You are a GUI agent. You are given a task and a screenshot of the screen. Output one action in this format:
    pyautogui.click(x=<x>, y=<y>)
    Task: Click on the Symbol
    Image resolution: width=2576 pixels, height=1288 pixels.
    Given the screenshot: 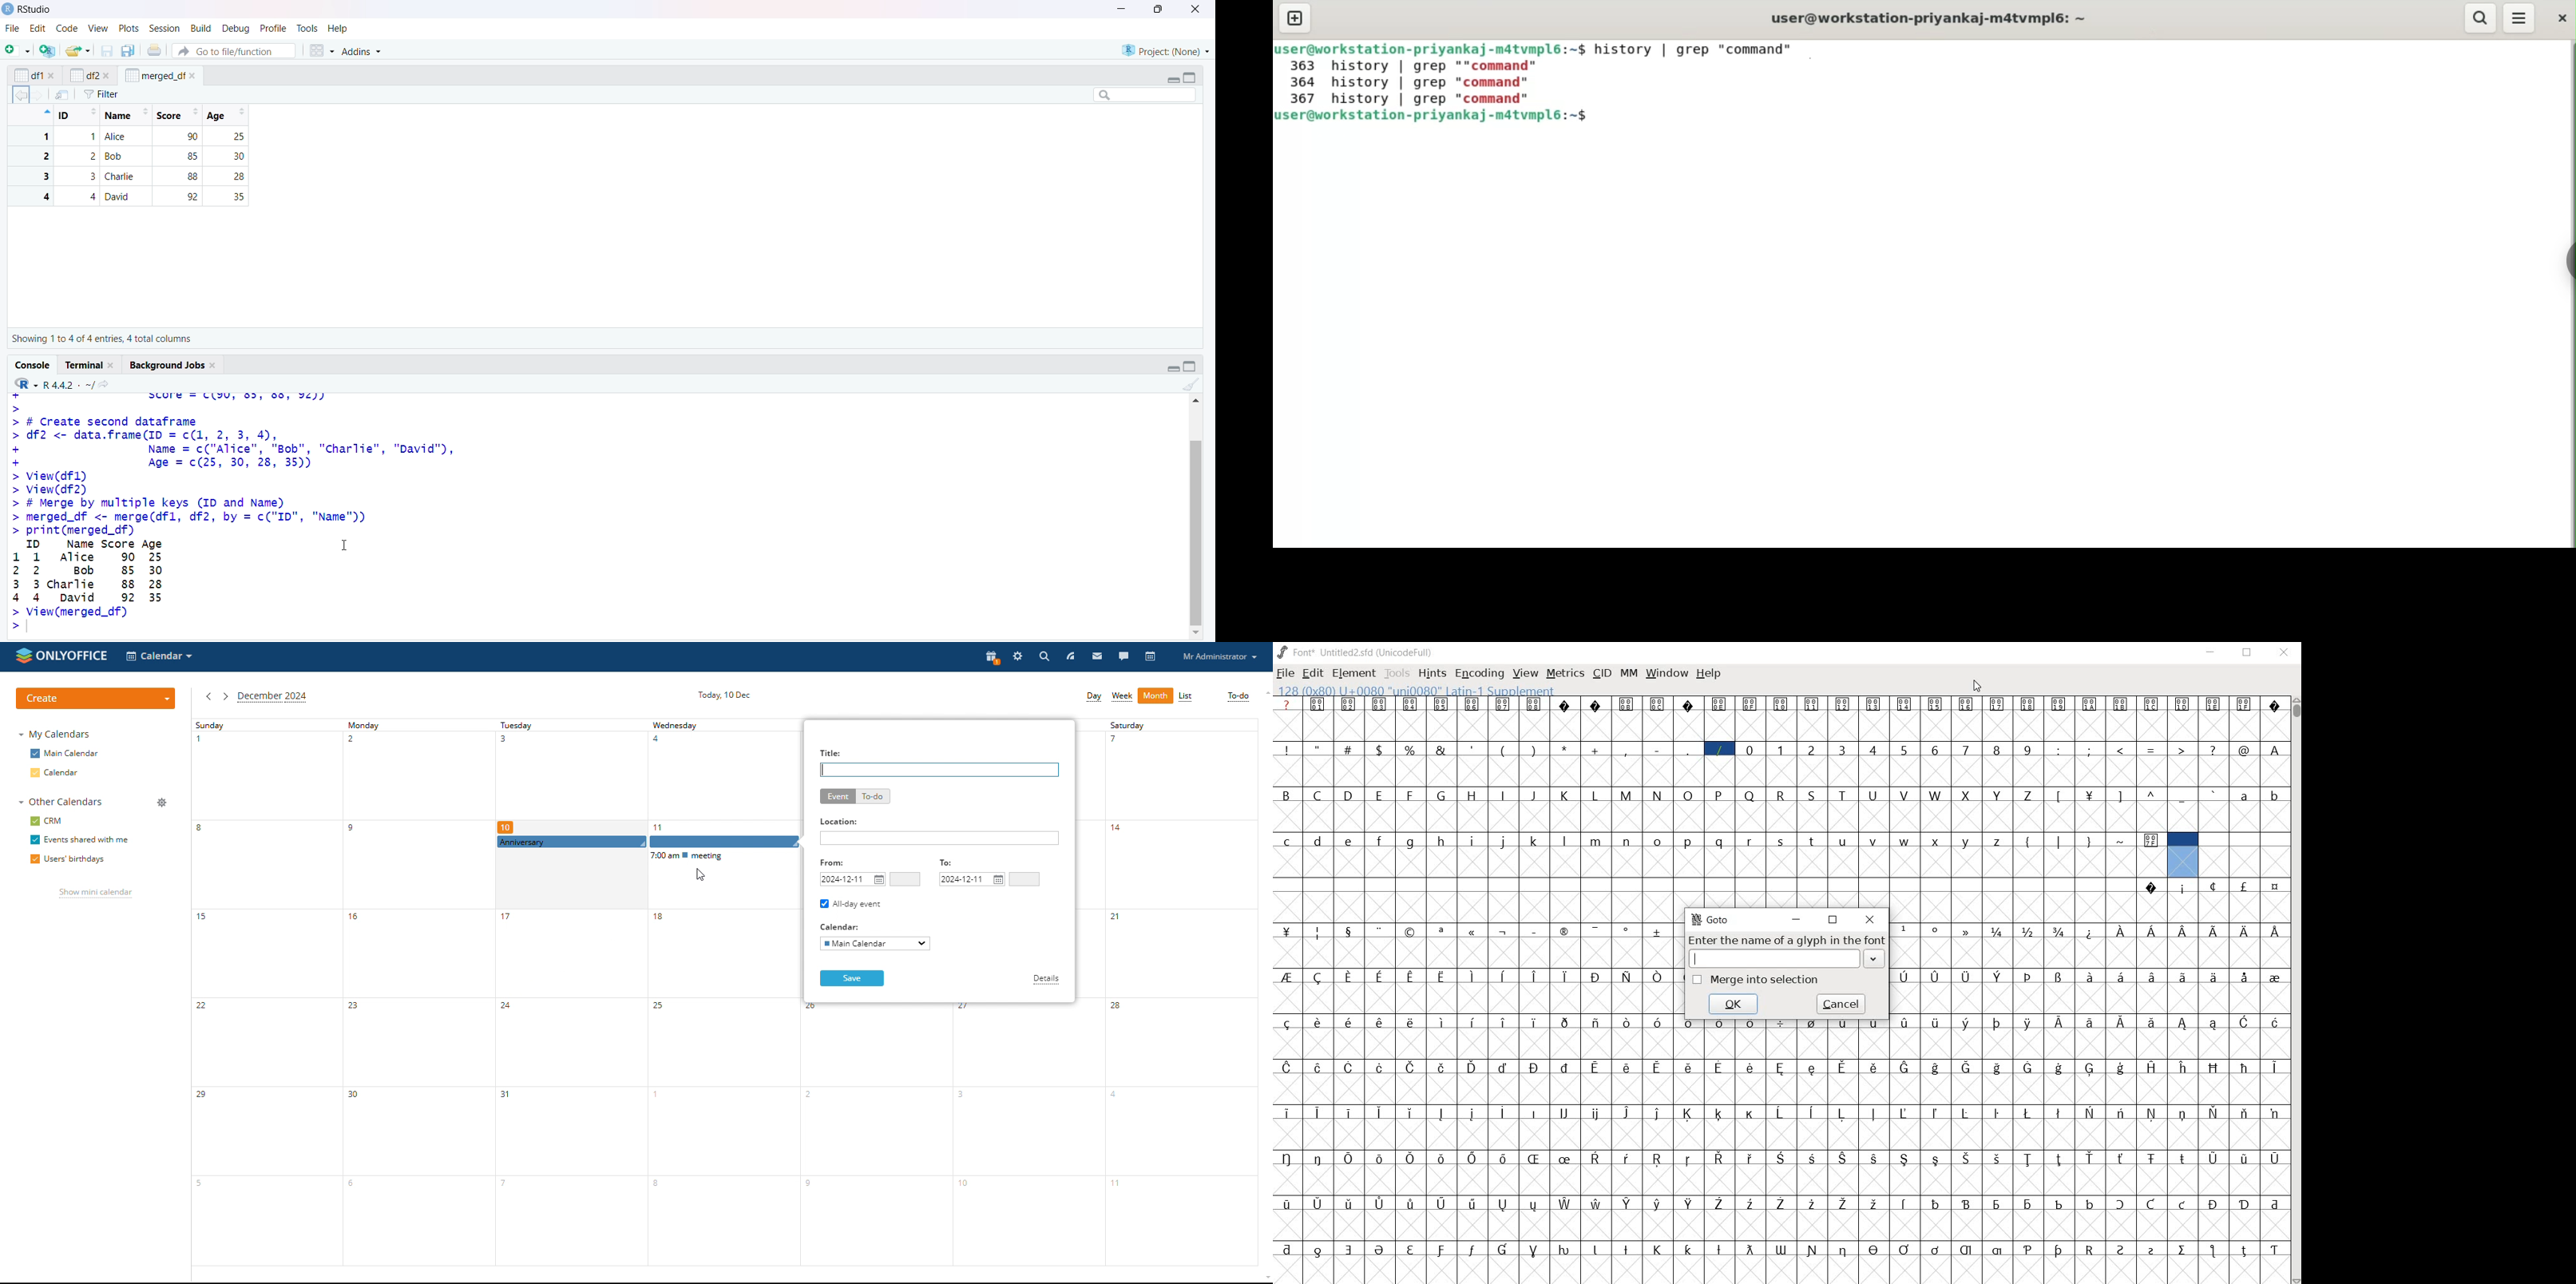 What is the action you would take?
    pyautogui.click(x=1564, y=1114)
    